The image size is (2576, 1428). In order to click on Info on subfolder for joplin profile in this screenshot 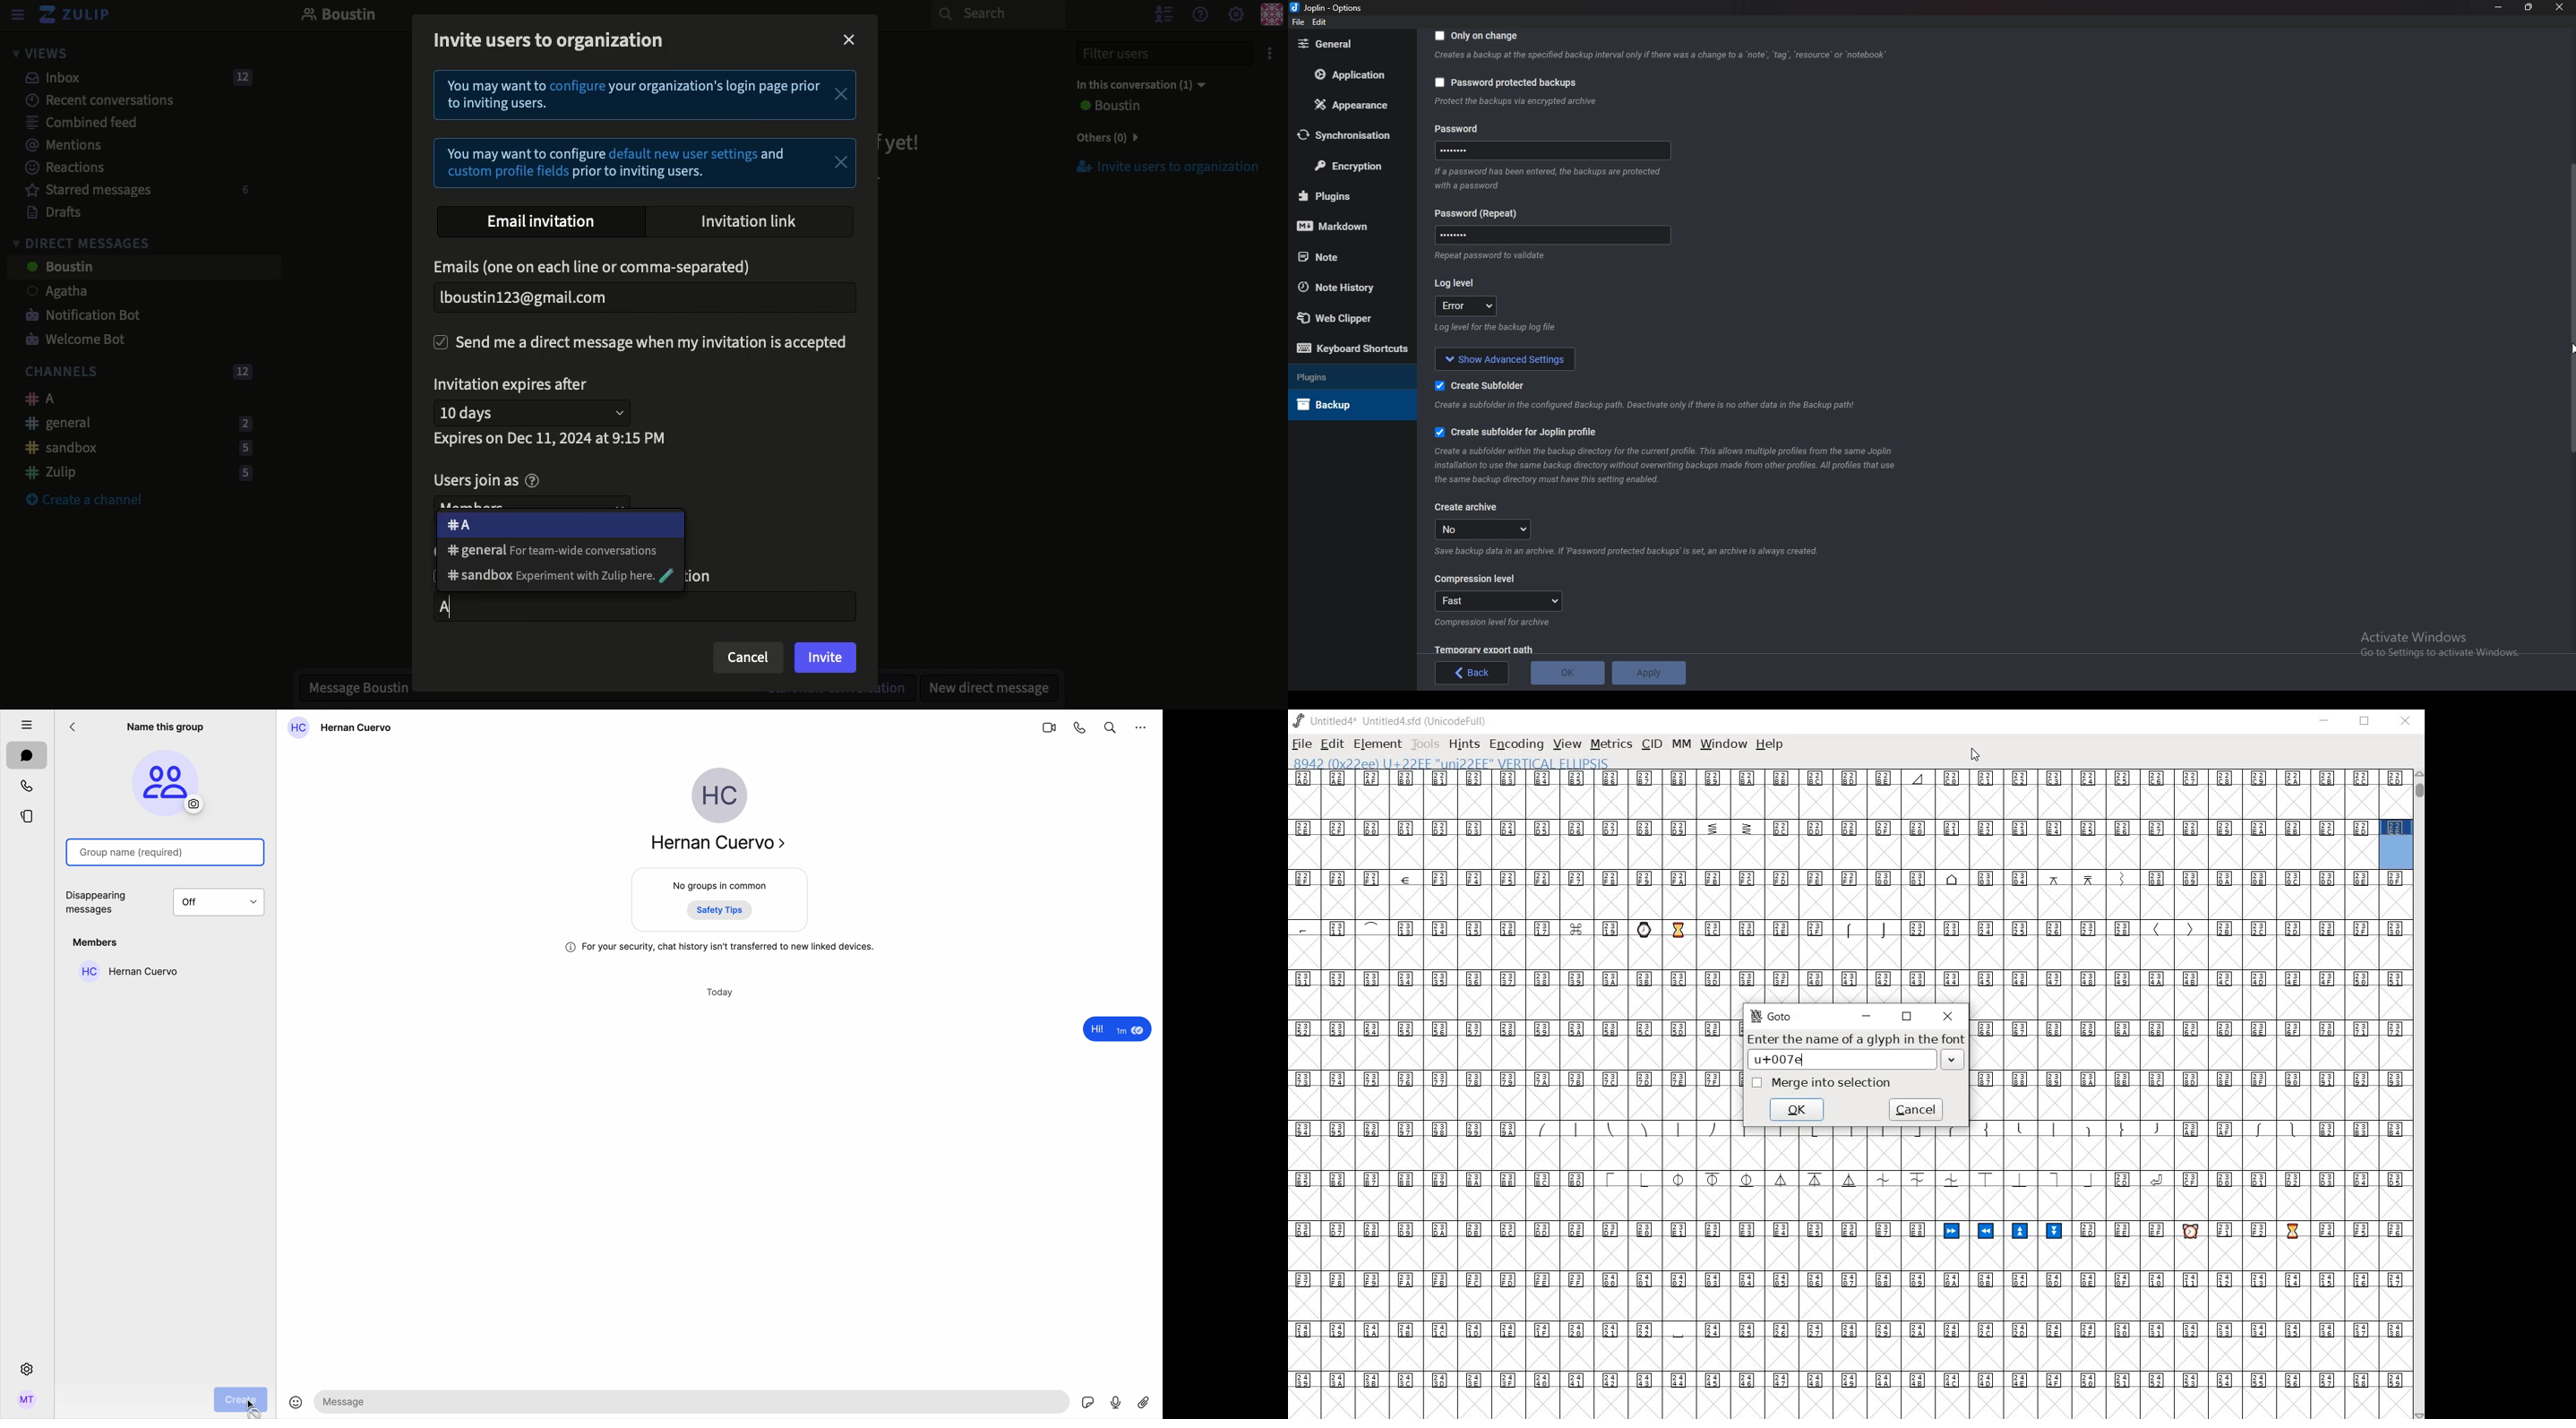, I will do `click(1677, 466)`.